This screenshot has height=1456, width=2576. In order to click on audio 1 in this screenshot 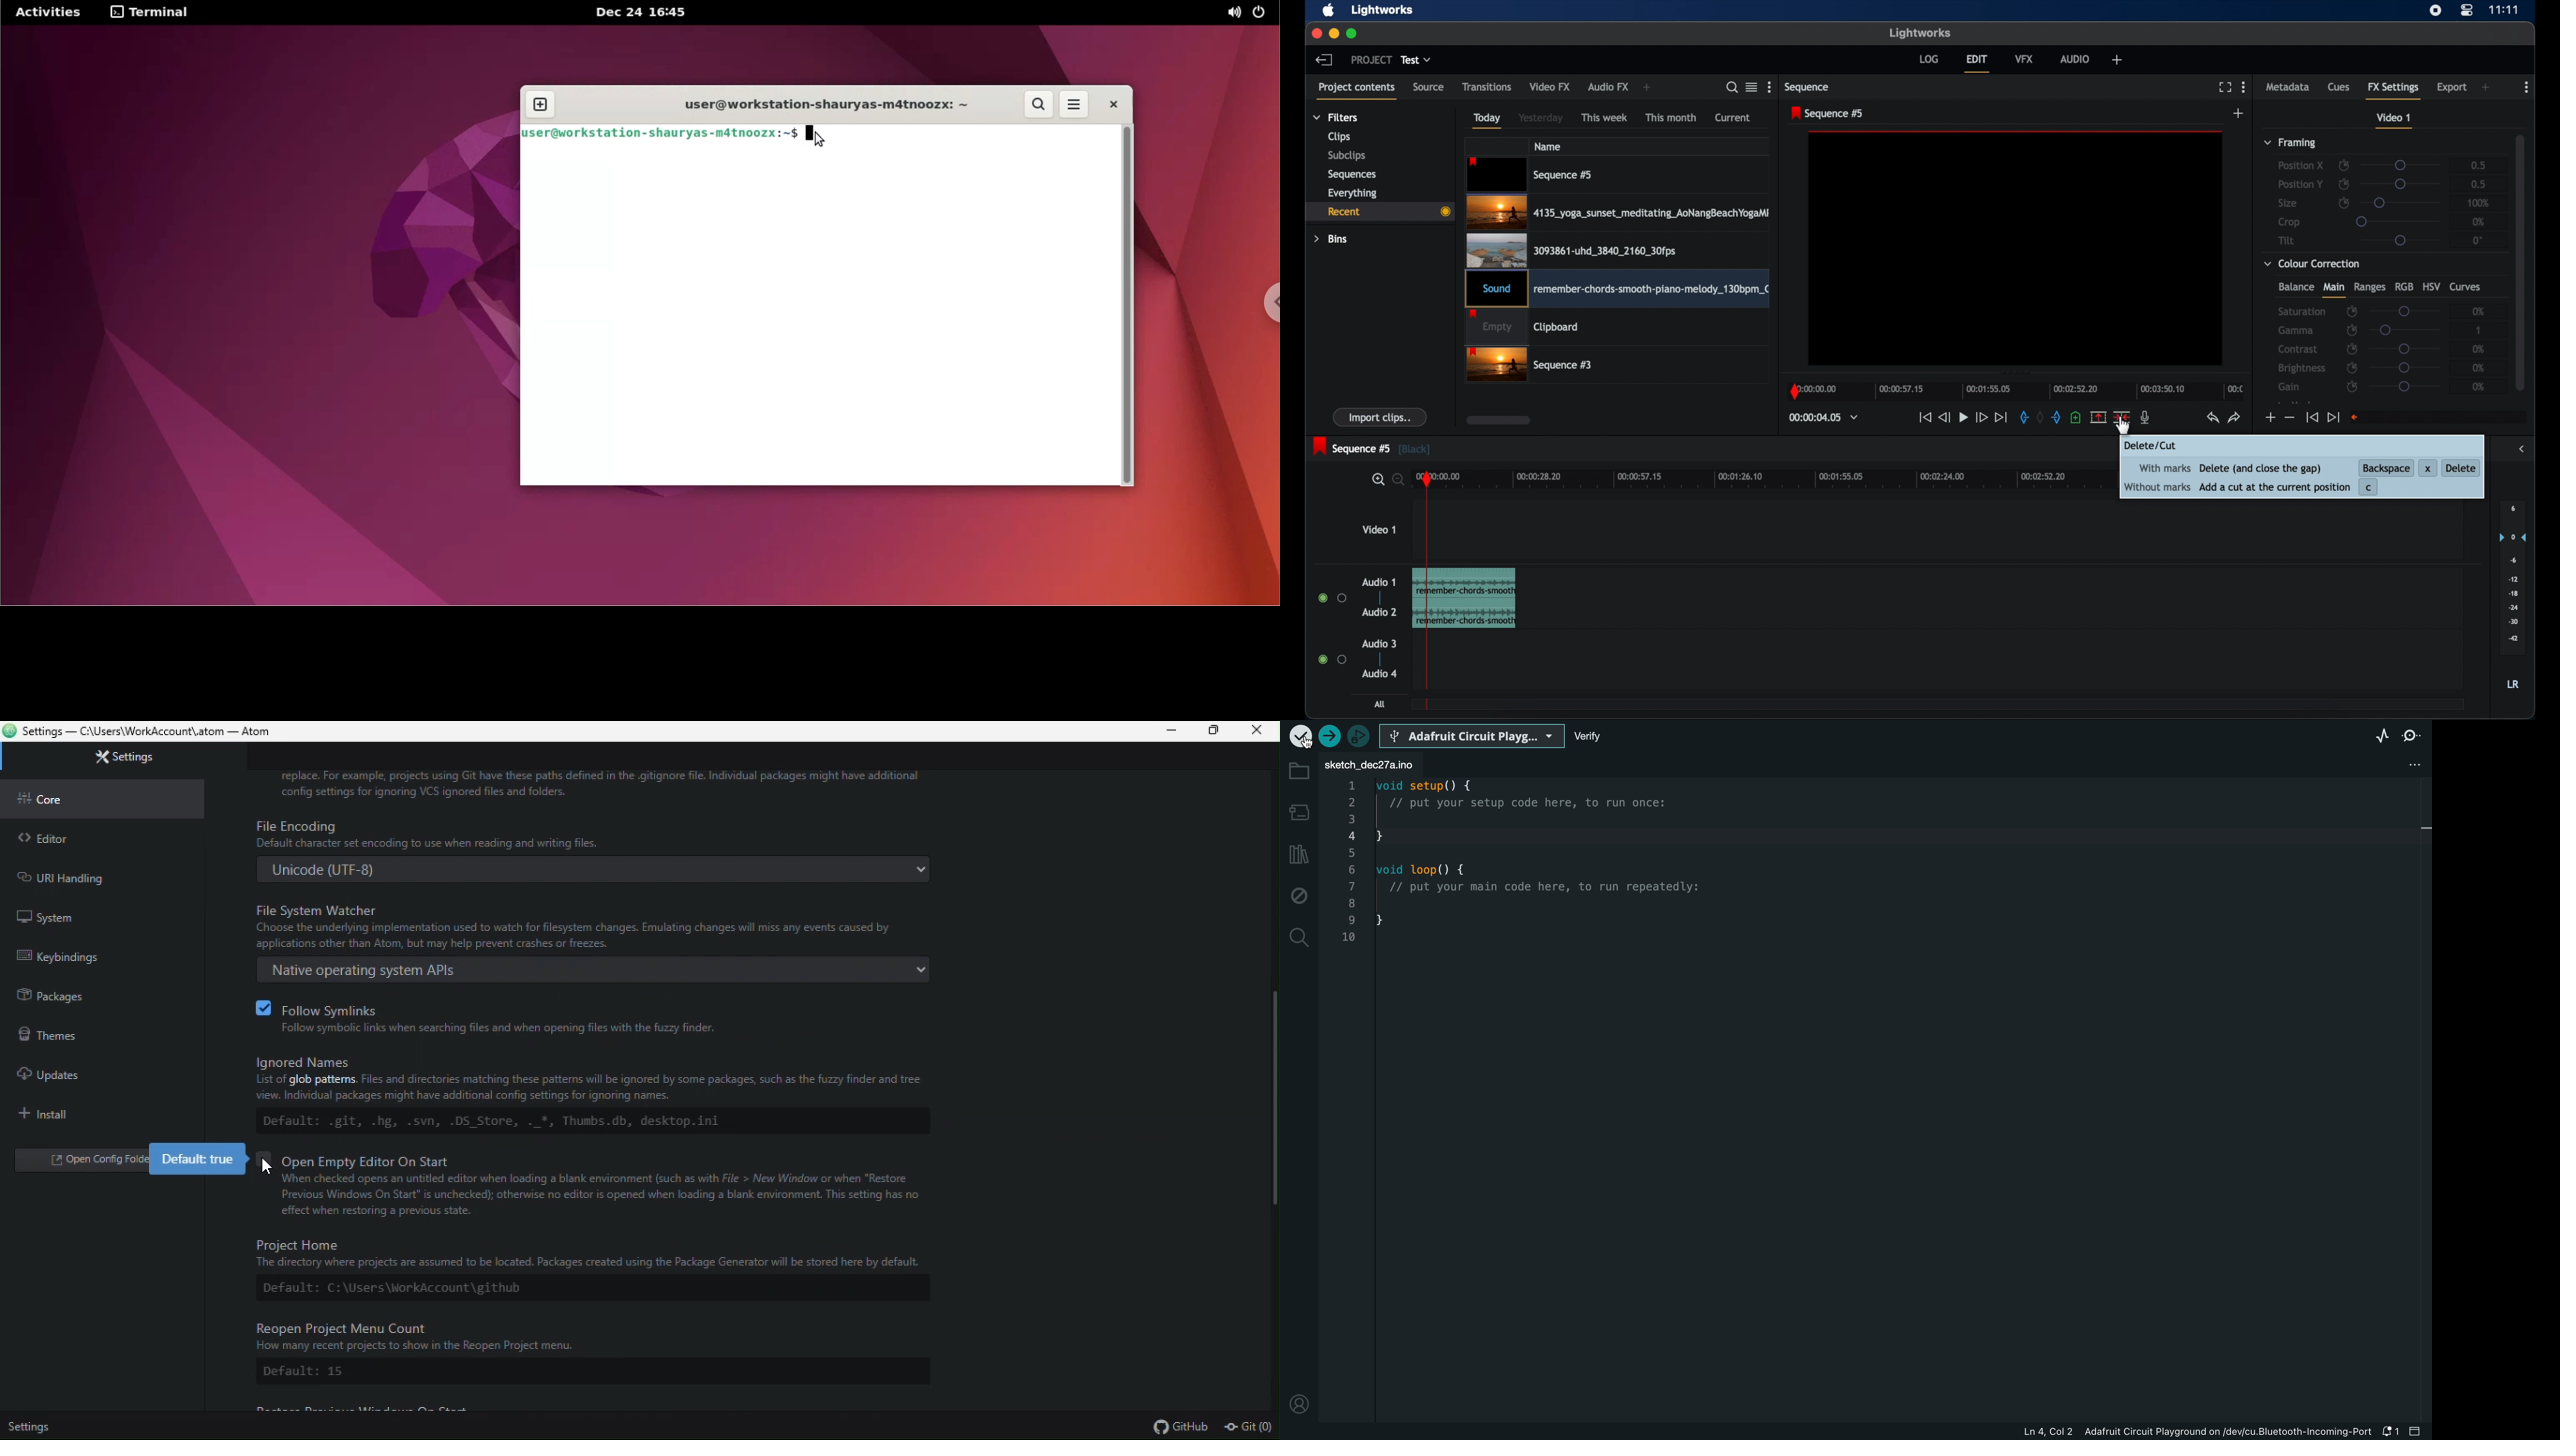, I will do `click(1379, 582)`.